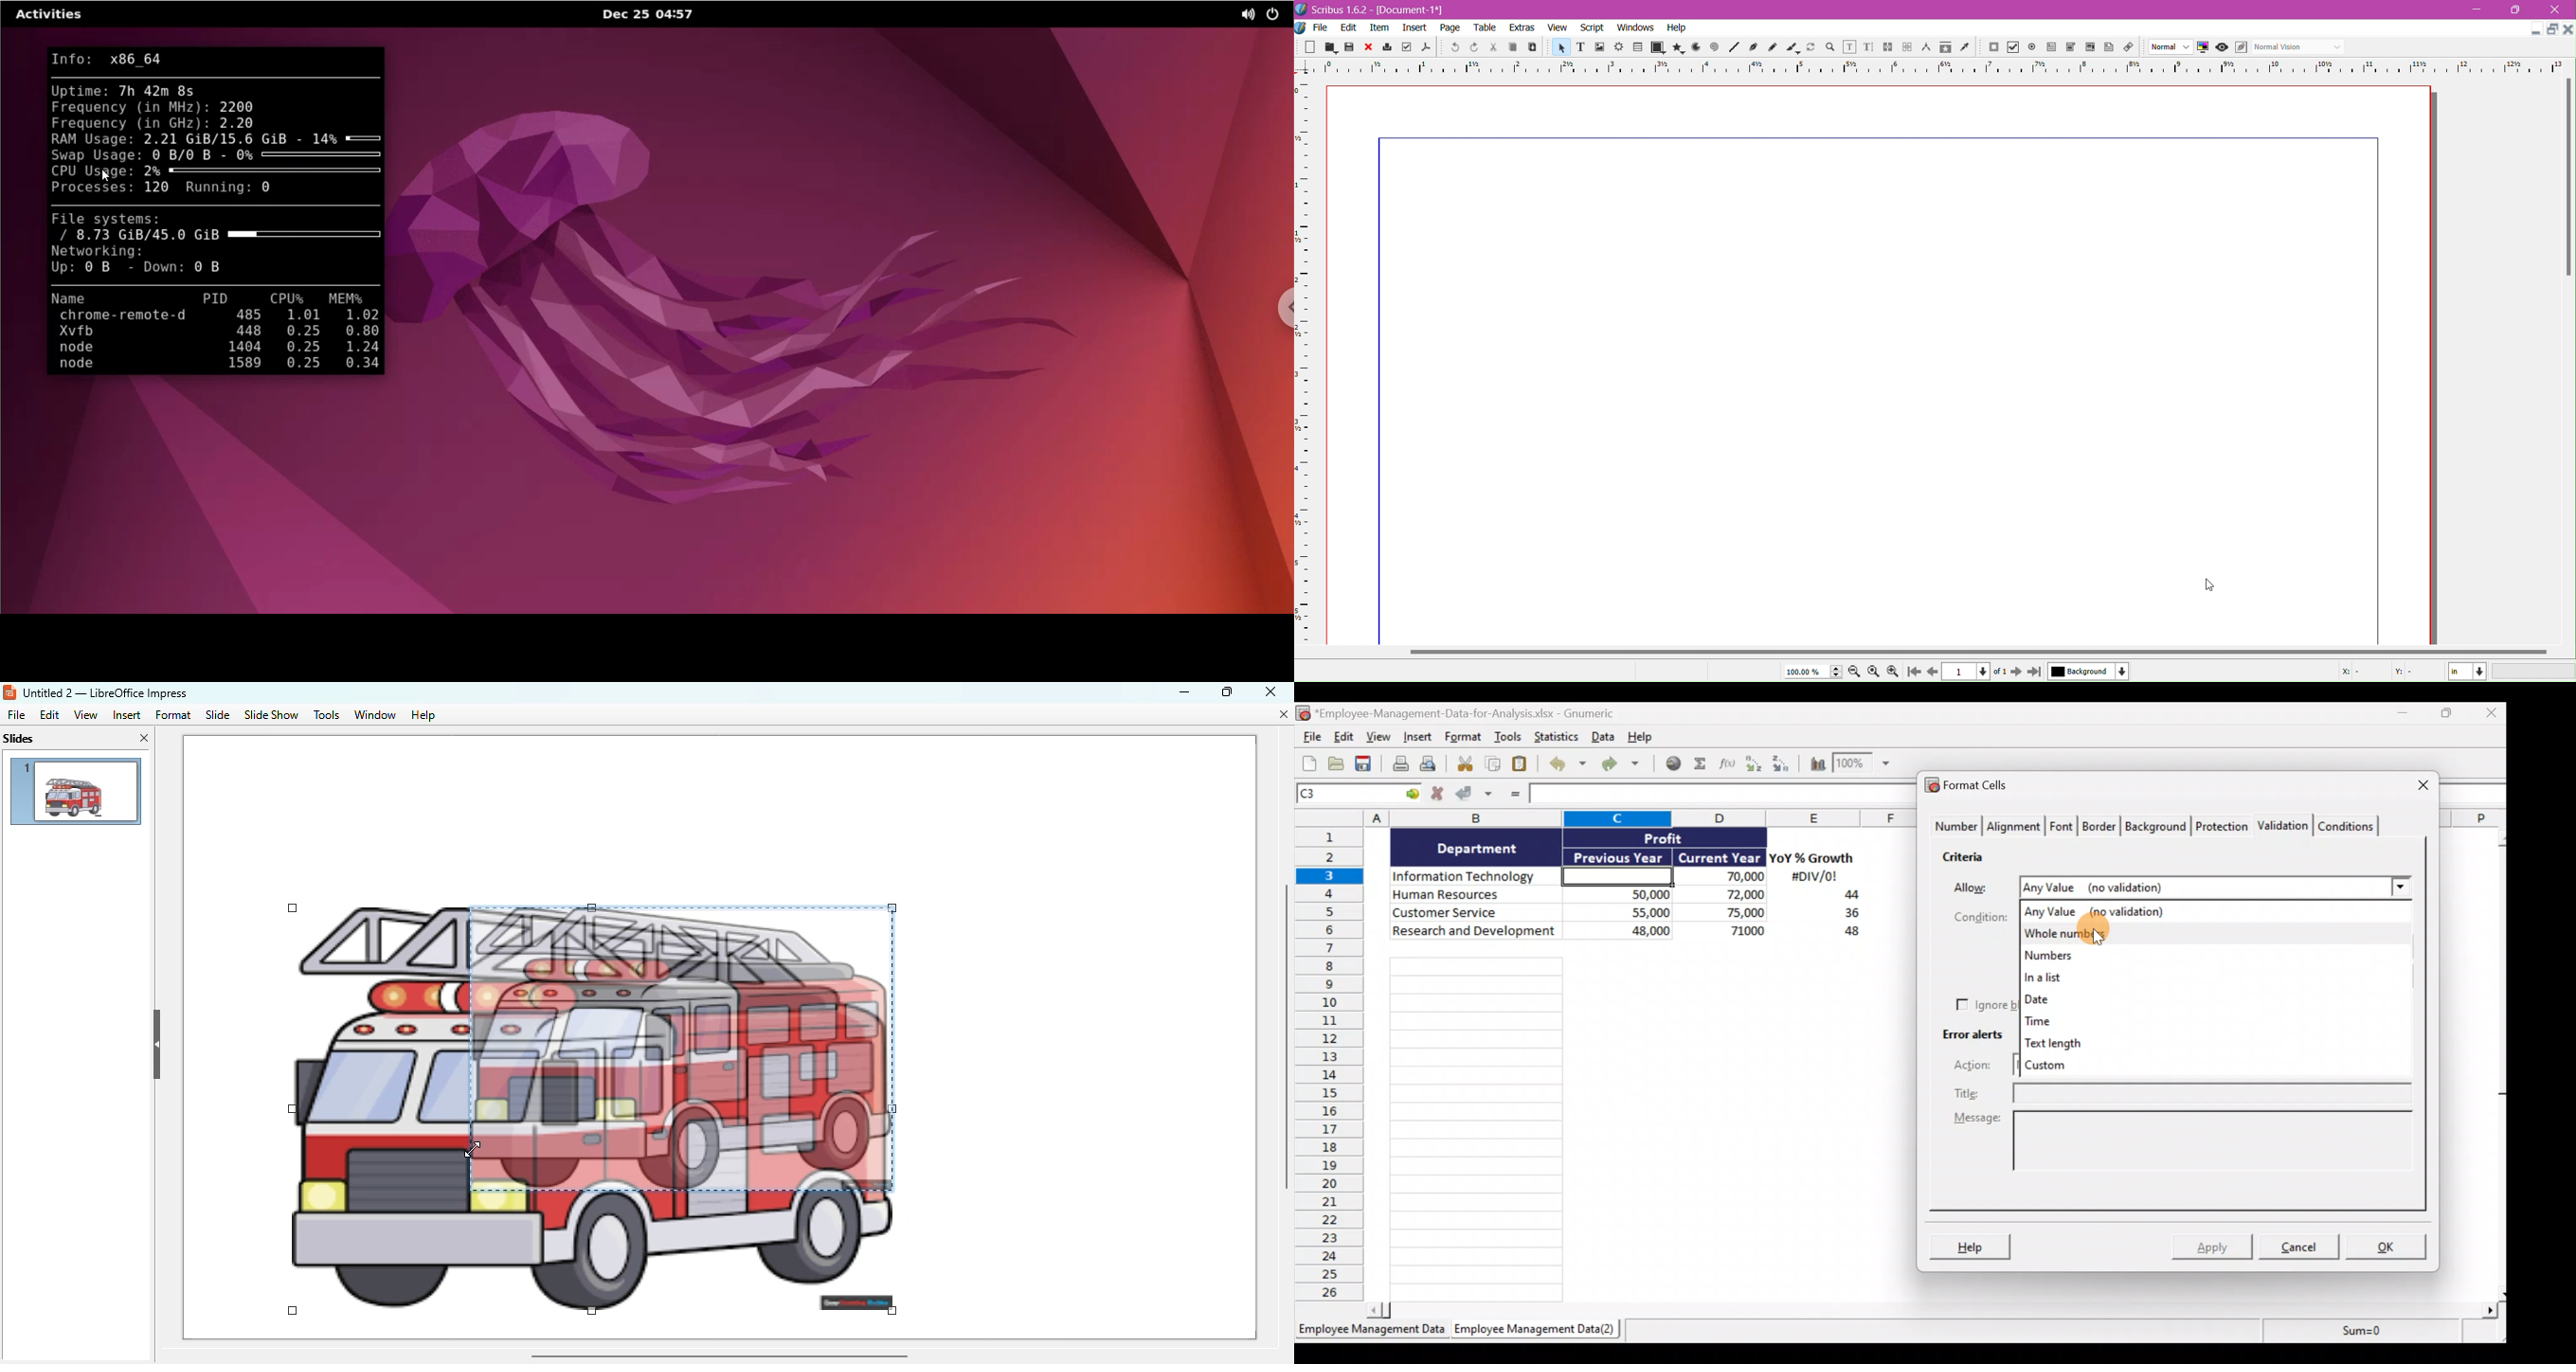 Image resolution: width=2576 pixels, height=1372 pixels. I want to click on edit preview mode, so click(2241, 47).